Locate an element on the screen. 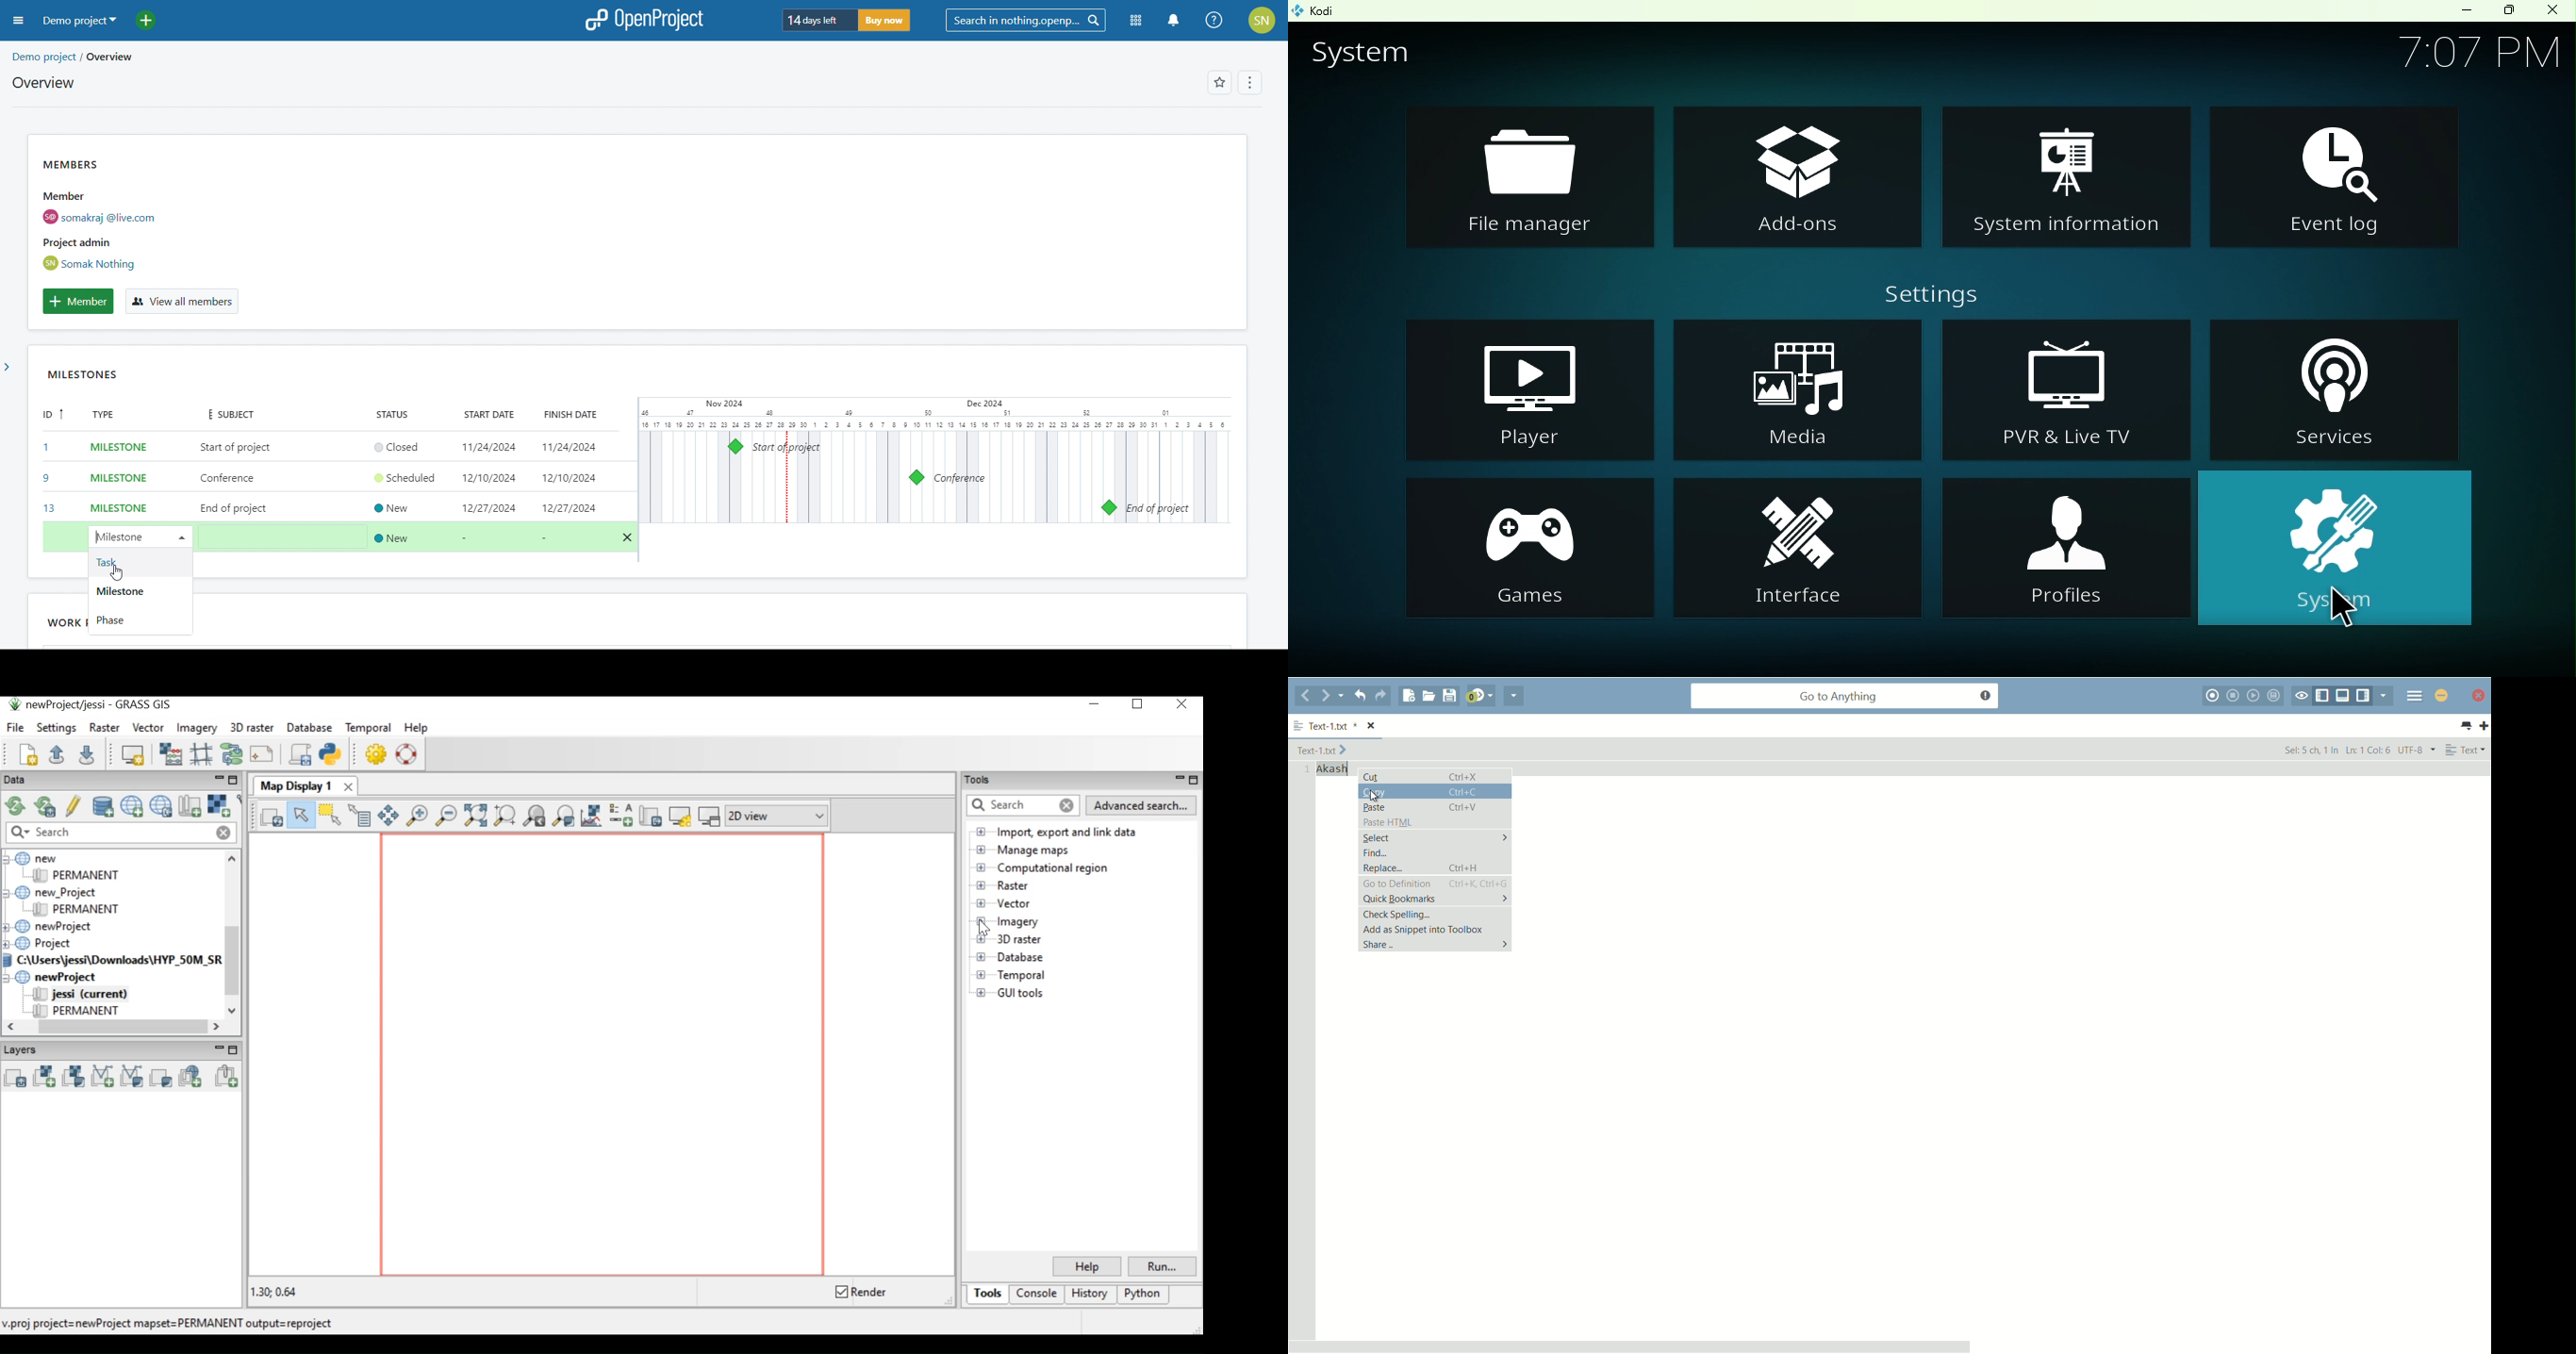 The image size is (2576, 1372). crusor is located at coordinates (2342, 610).